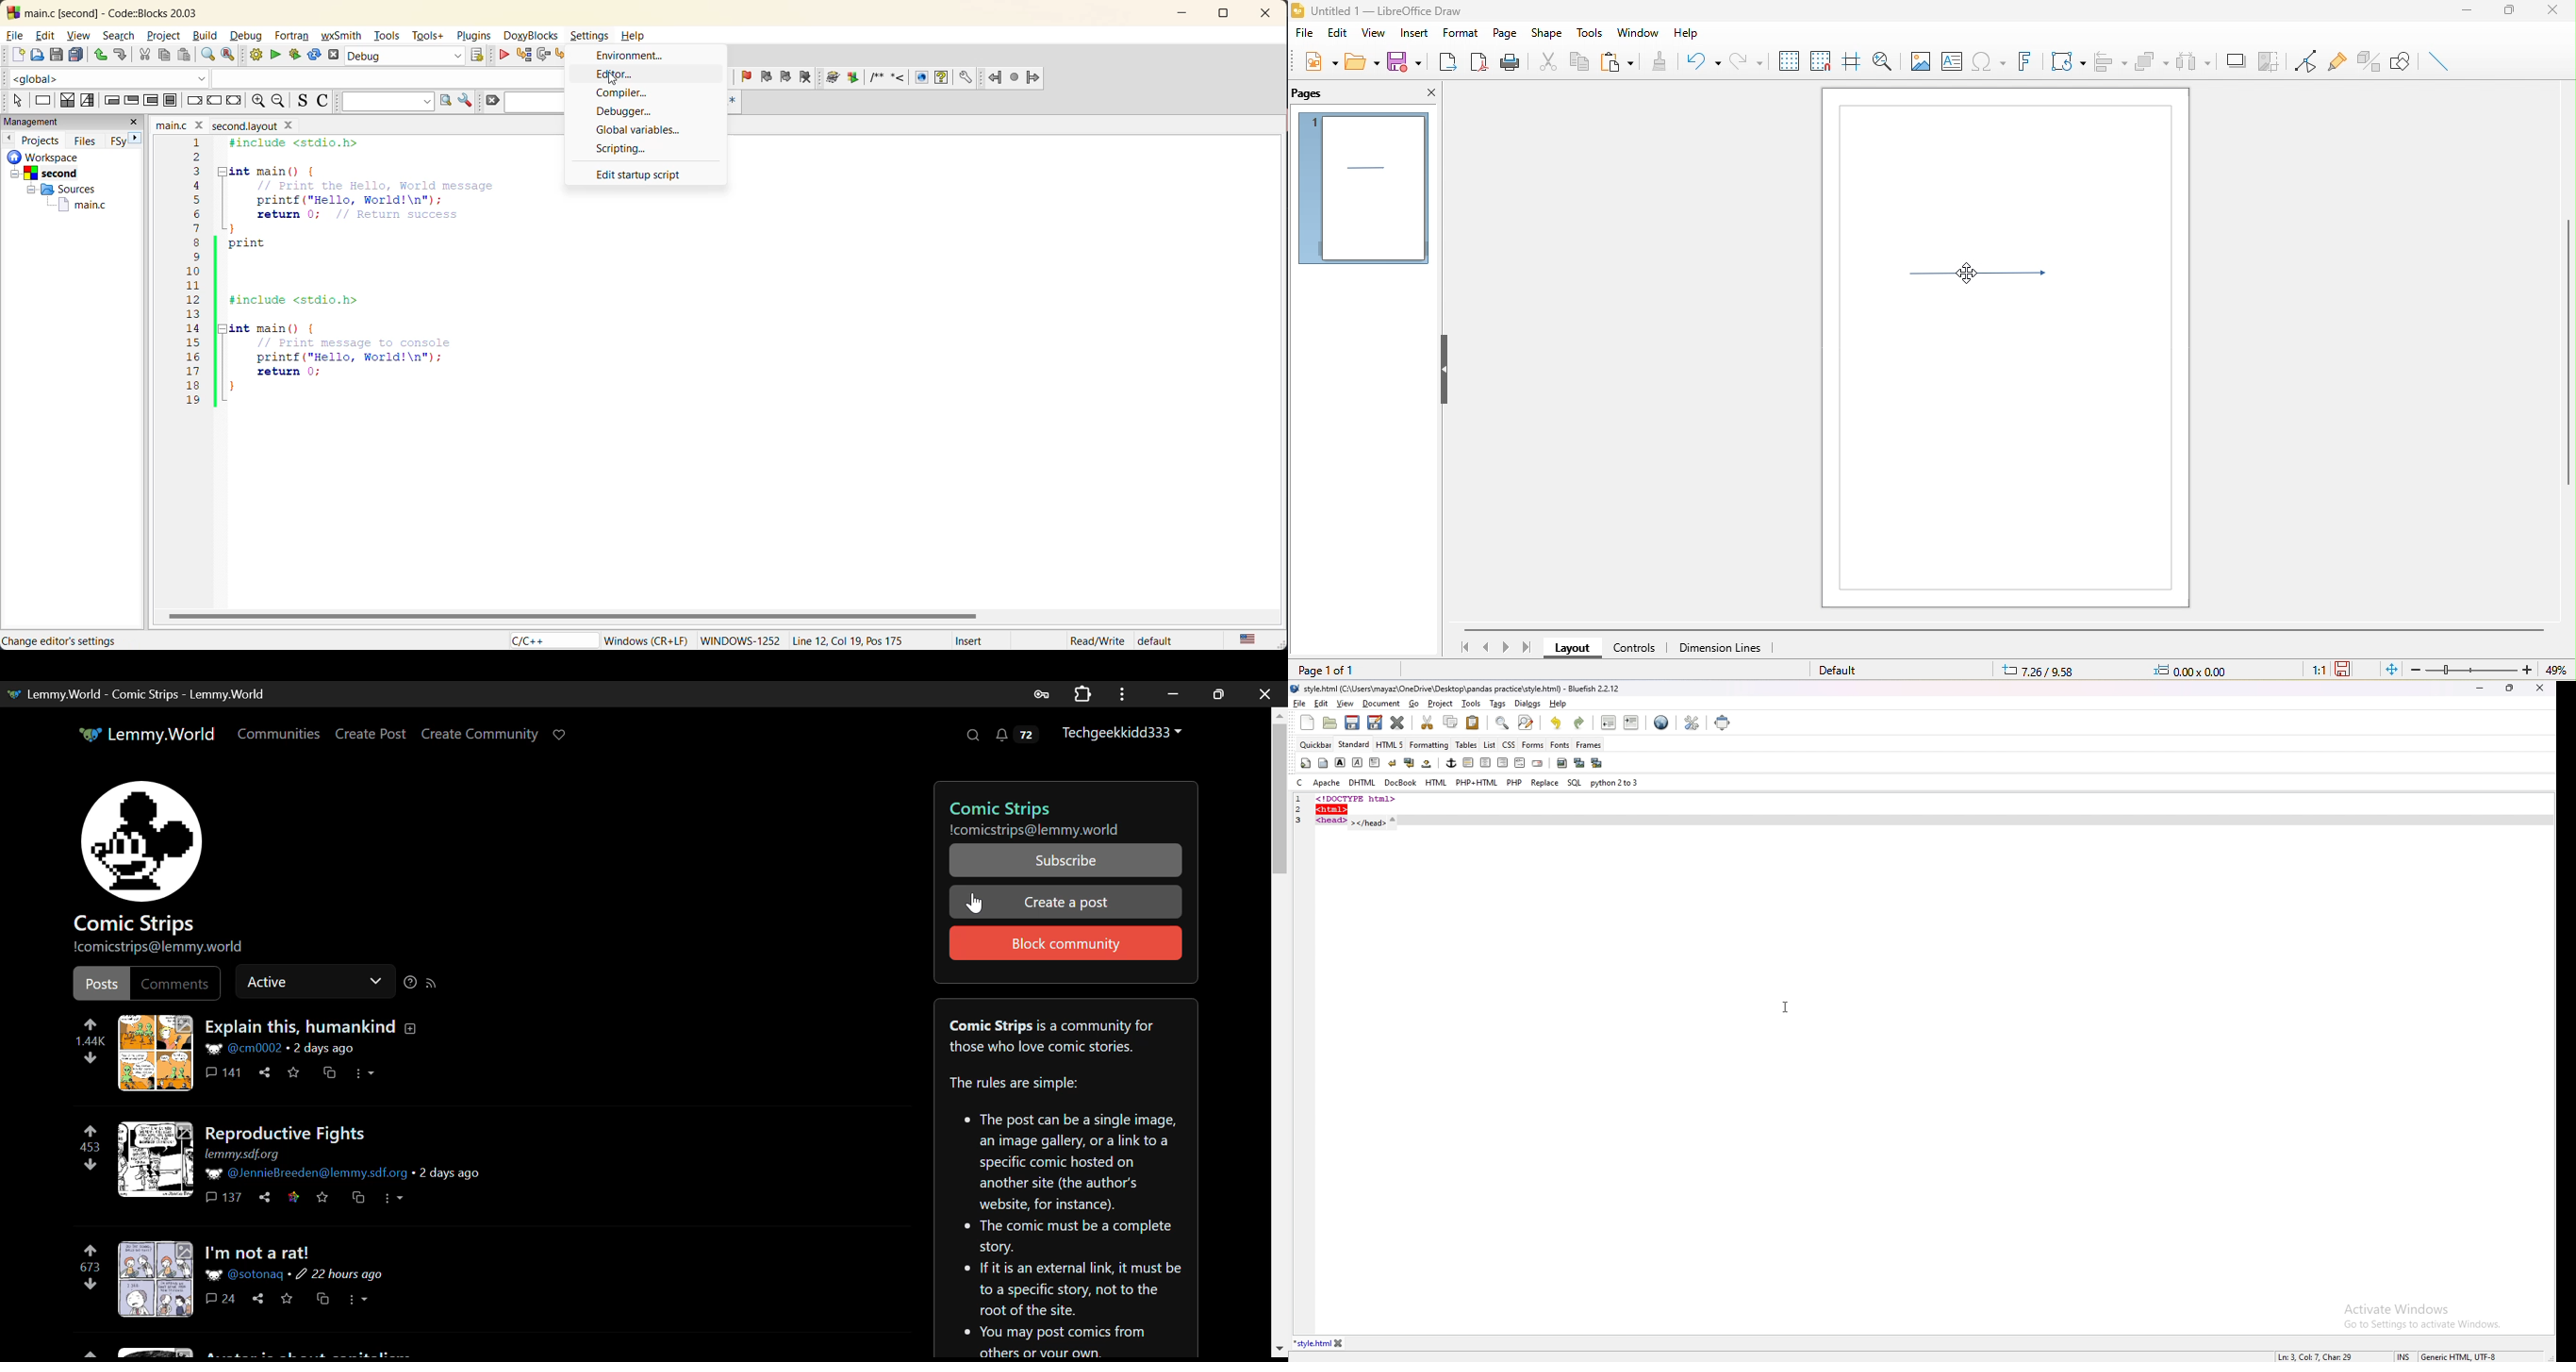  Describe the element at coordinates (131, 99) in the screenshot. I see `exit condition loop` at that location.